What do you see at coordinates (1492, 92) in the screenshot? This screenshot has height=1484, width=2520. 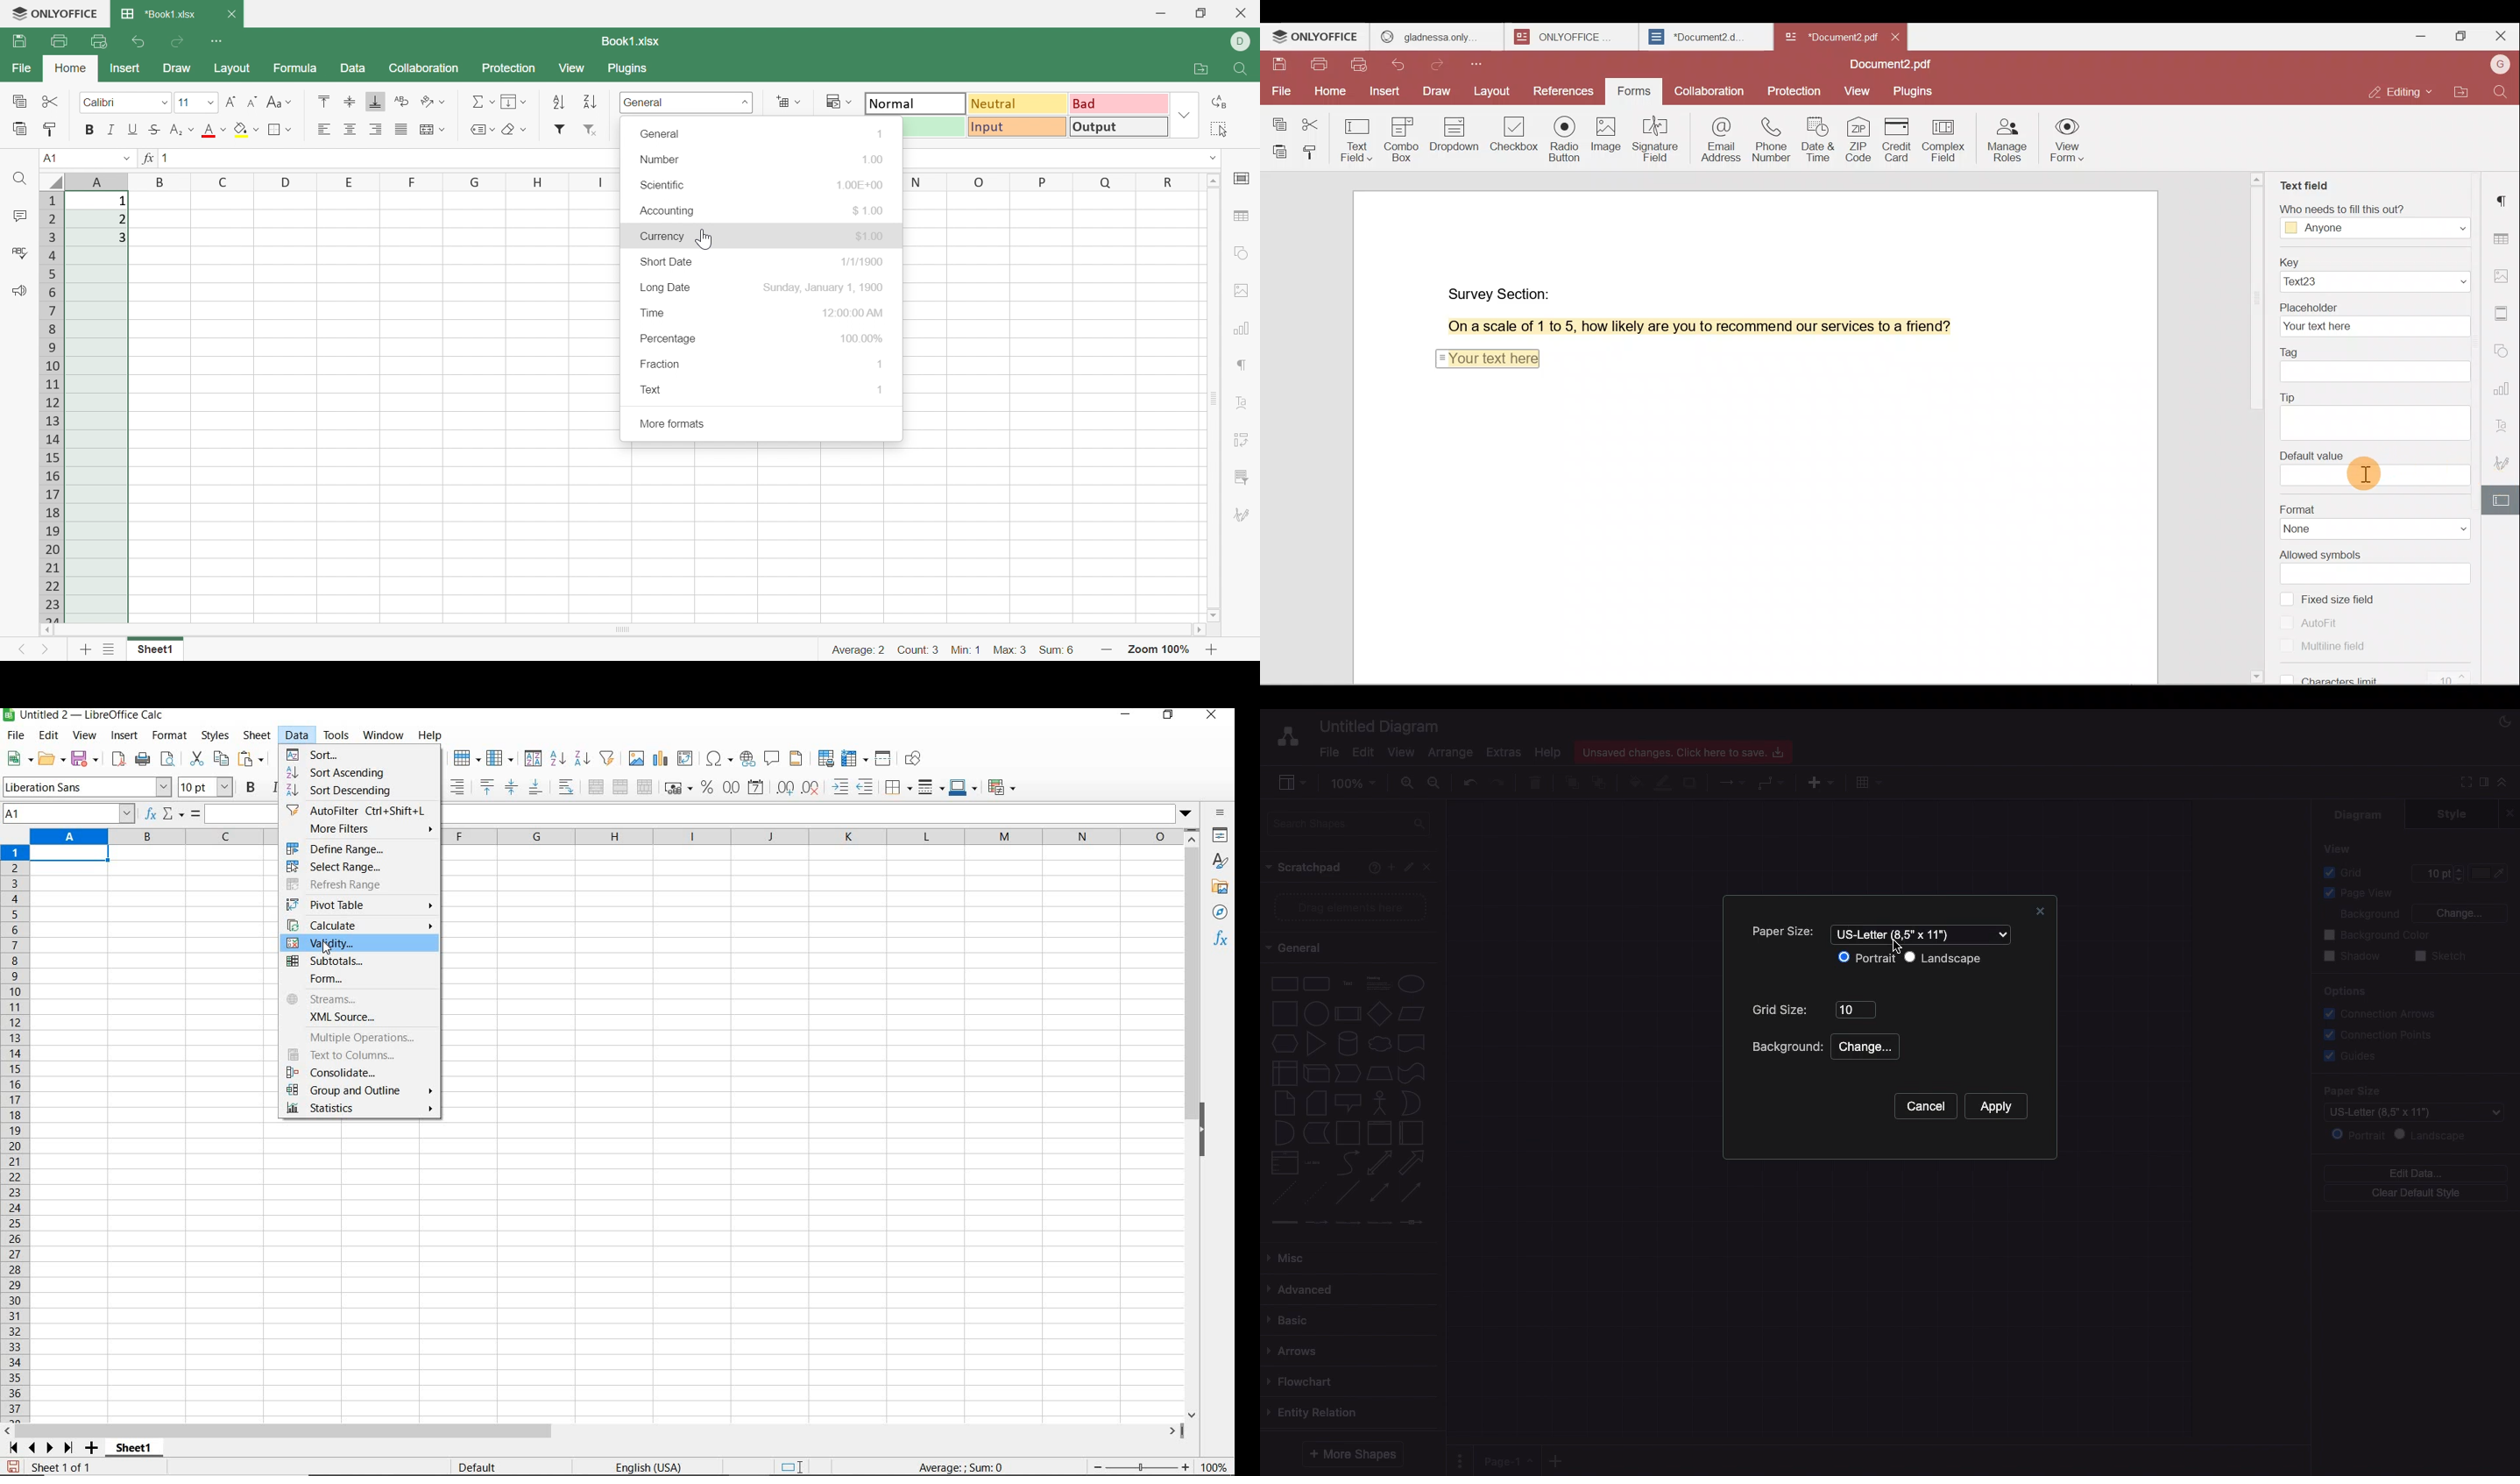 I see `Layout` at bounding box center [1492, 92].